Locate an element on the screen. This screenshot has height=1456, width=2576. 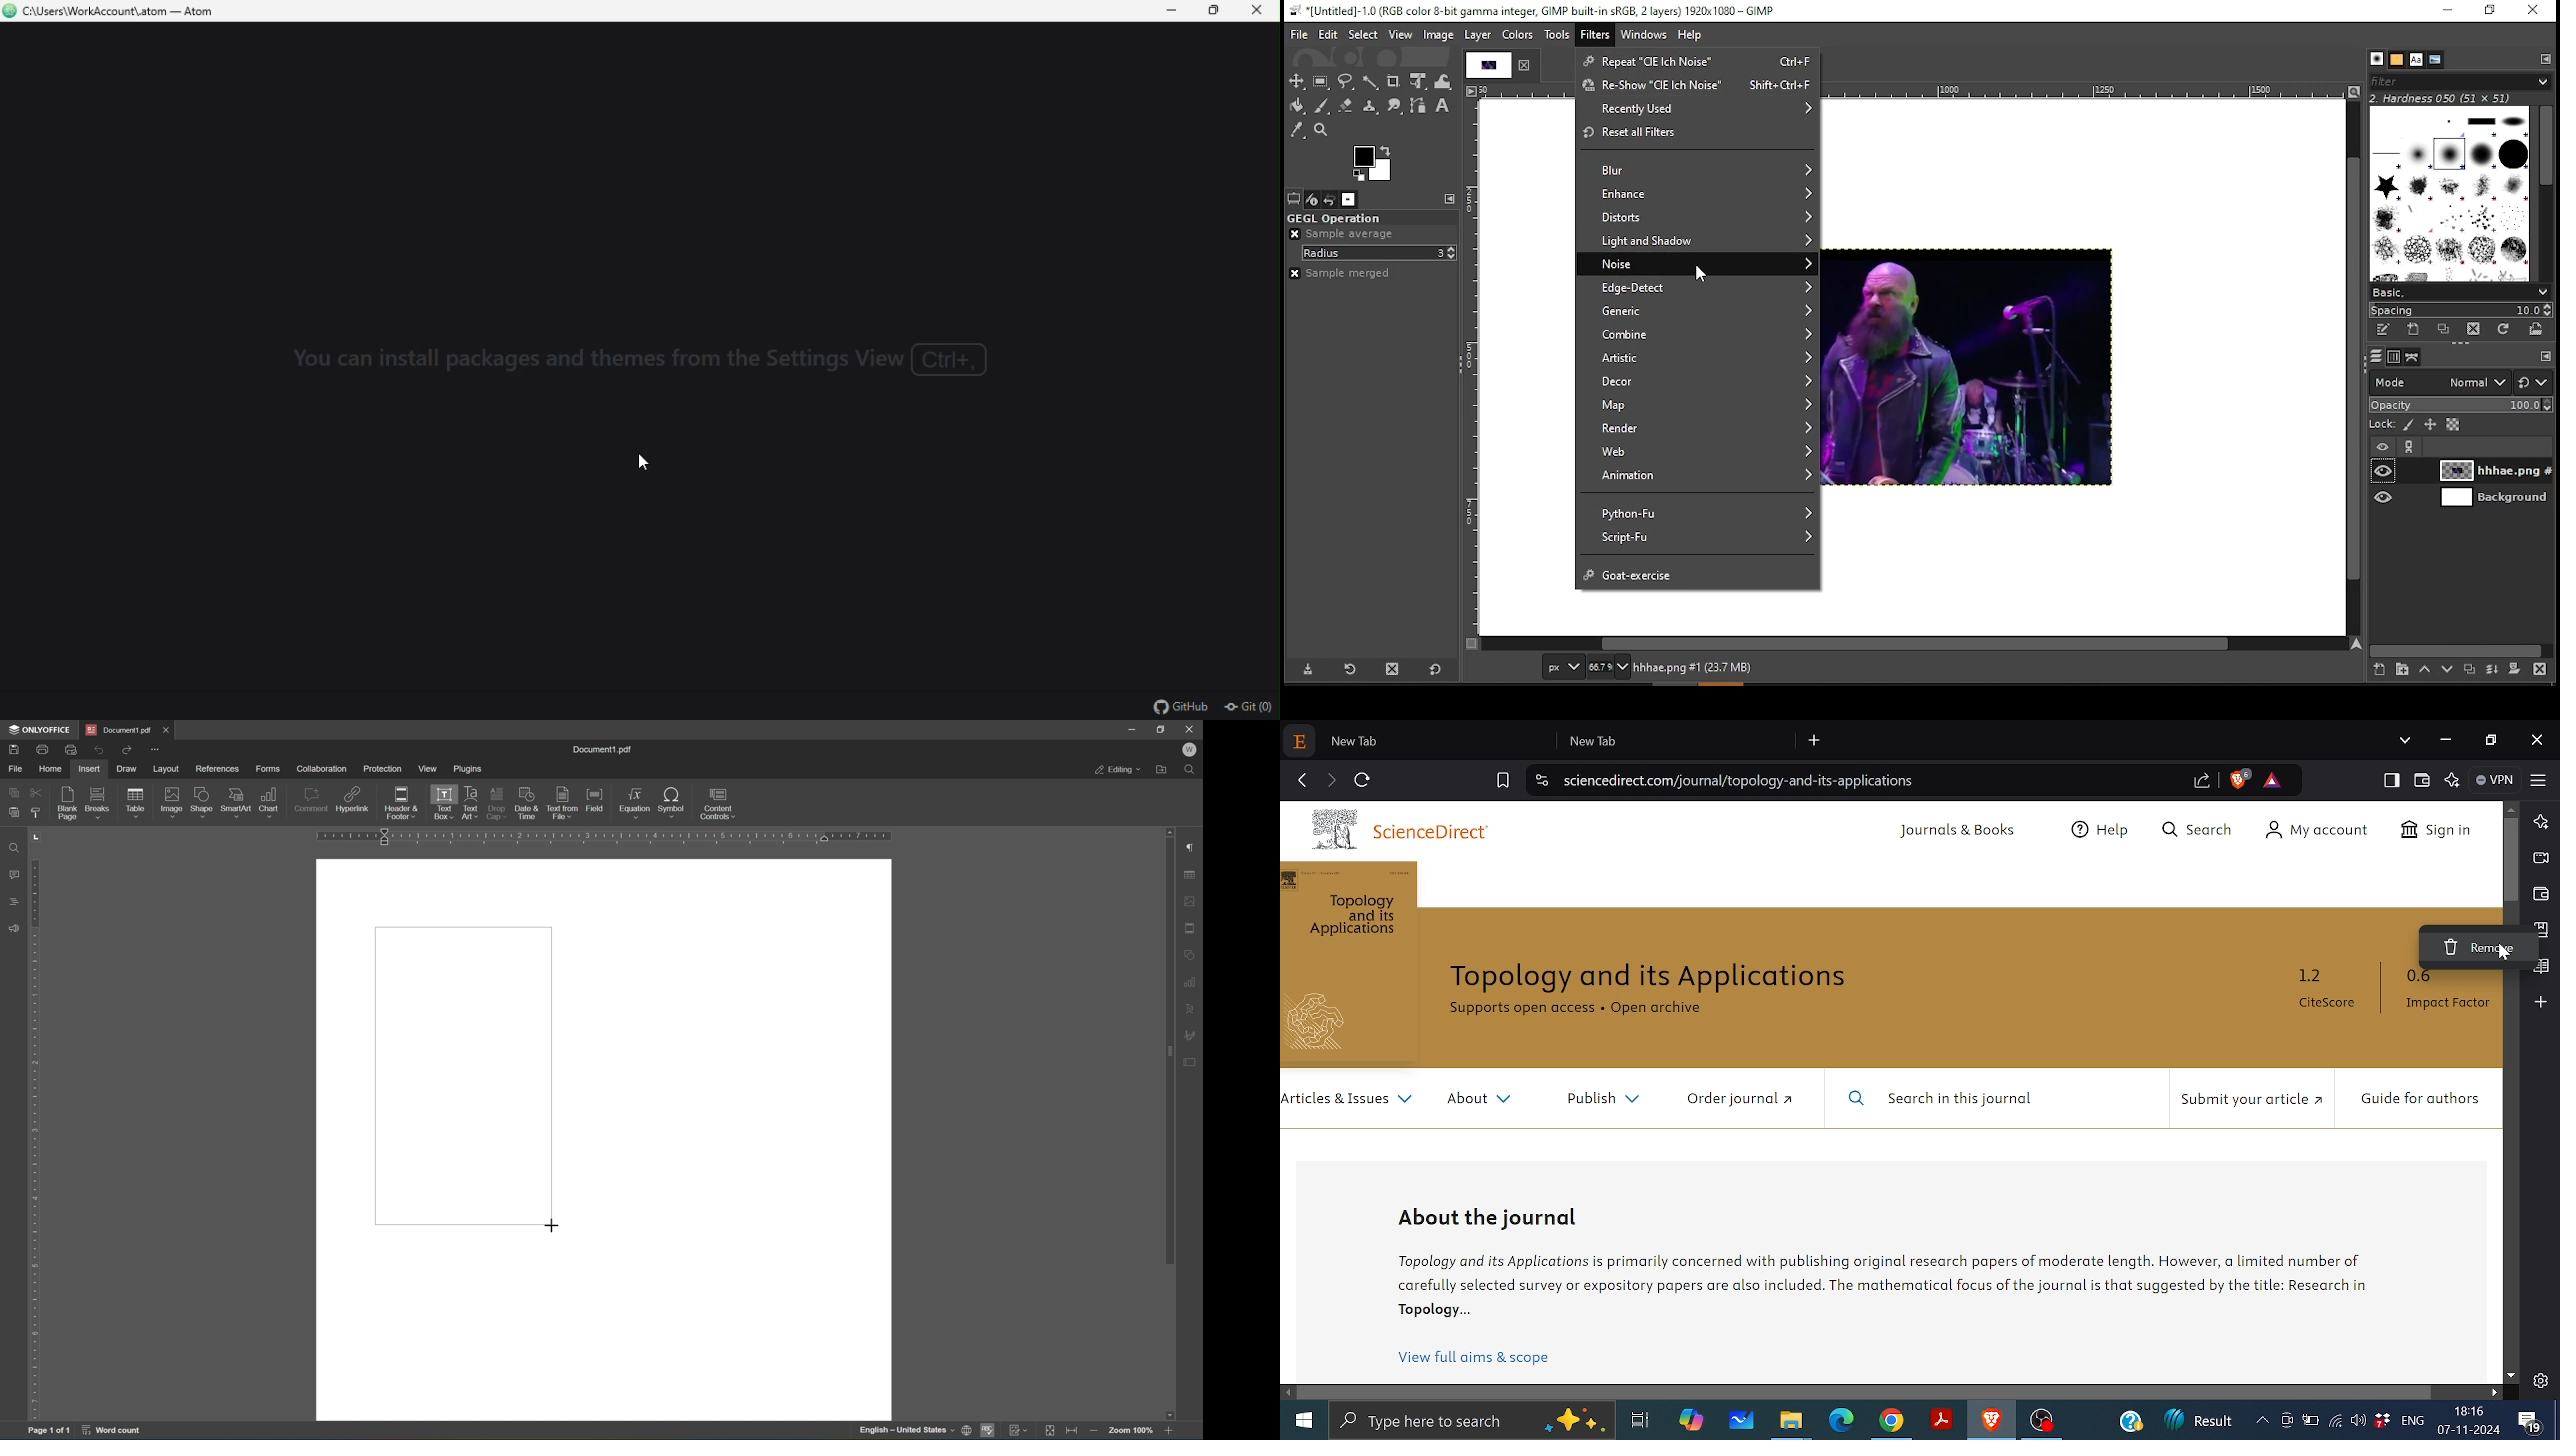
equation is located at coordinates (635, 803).